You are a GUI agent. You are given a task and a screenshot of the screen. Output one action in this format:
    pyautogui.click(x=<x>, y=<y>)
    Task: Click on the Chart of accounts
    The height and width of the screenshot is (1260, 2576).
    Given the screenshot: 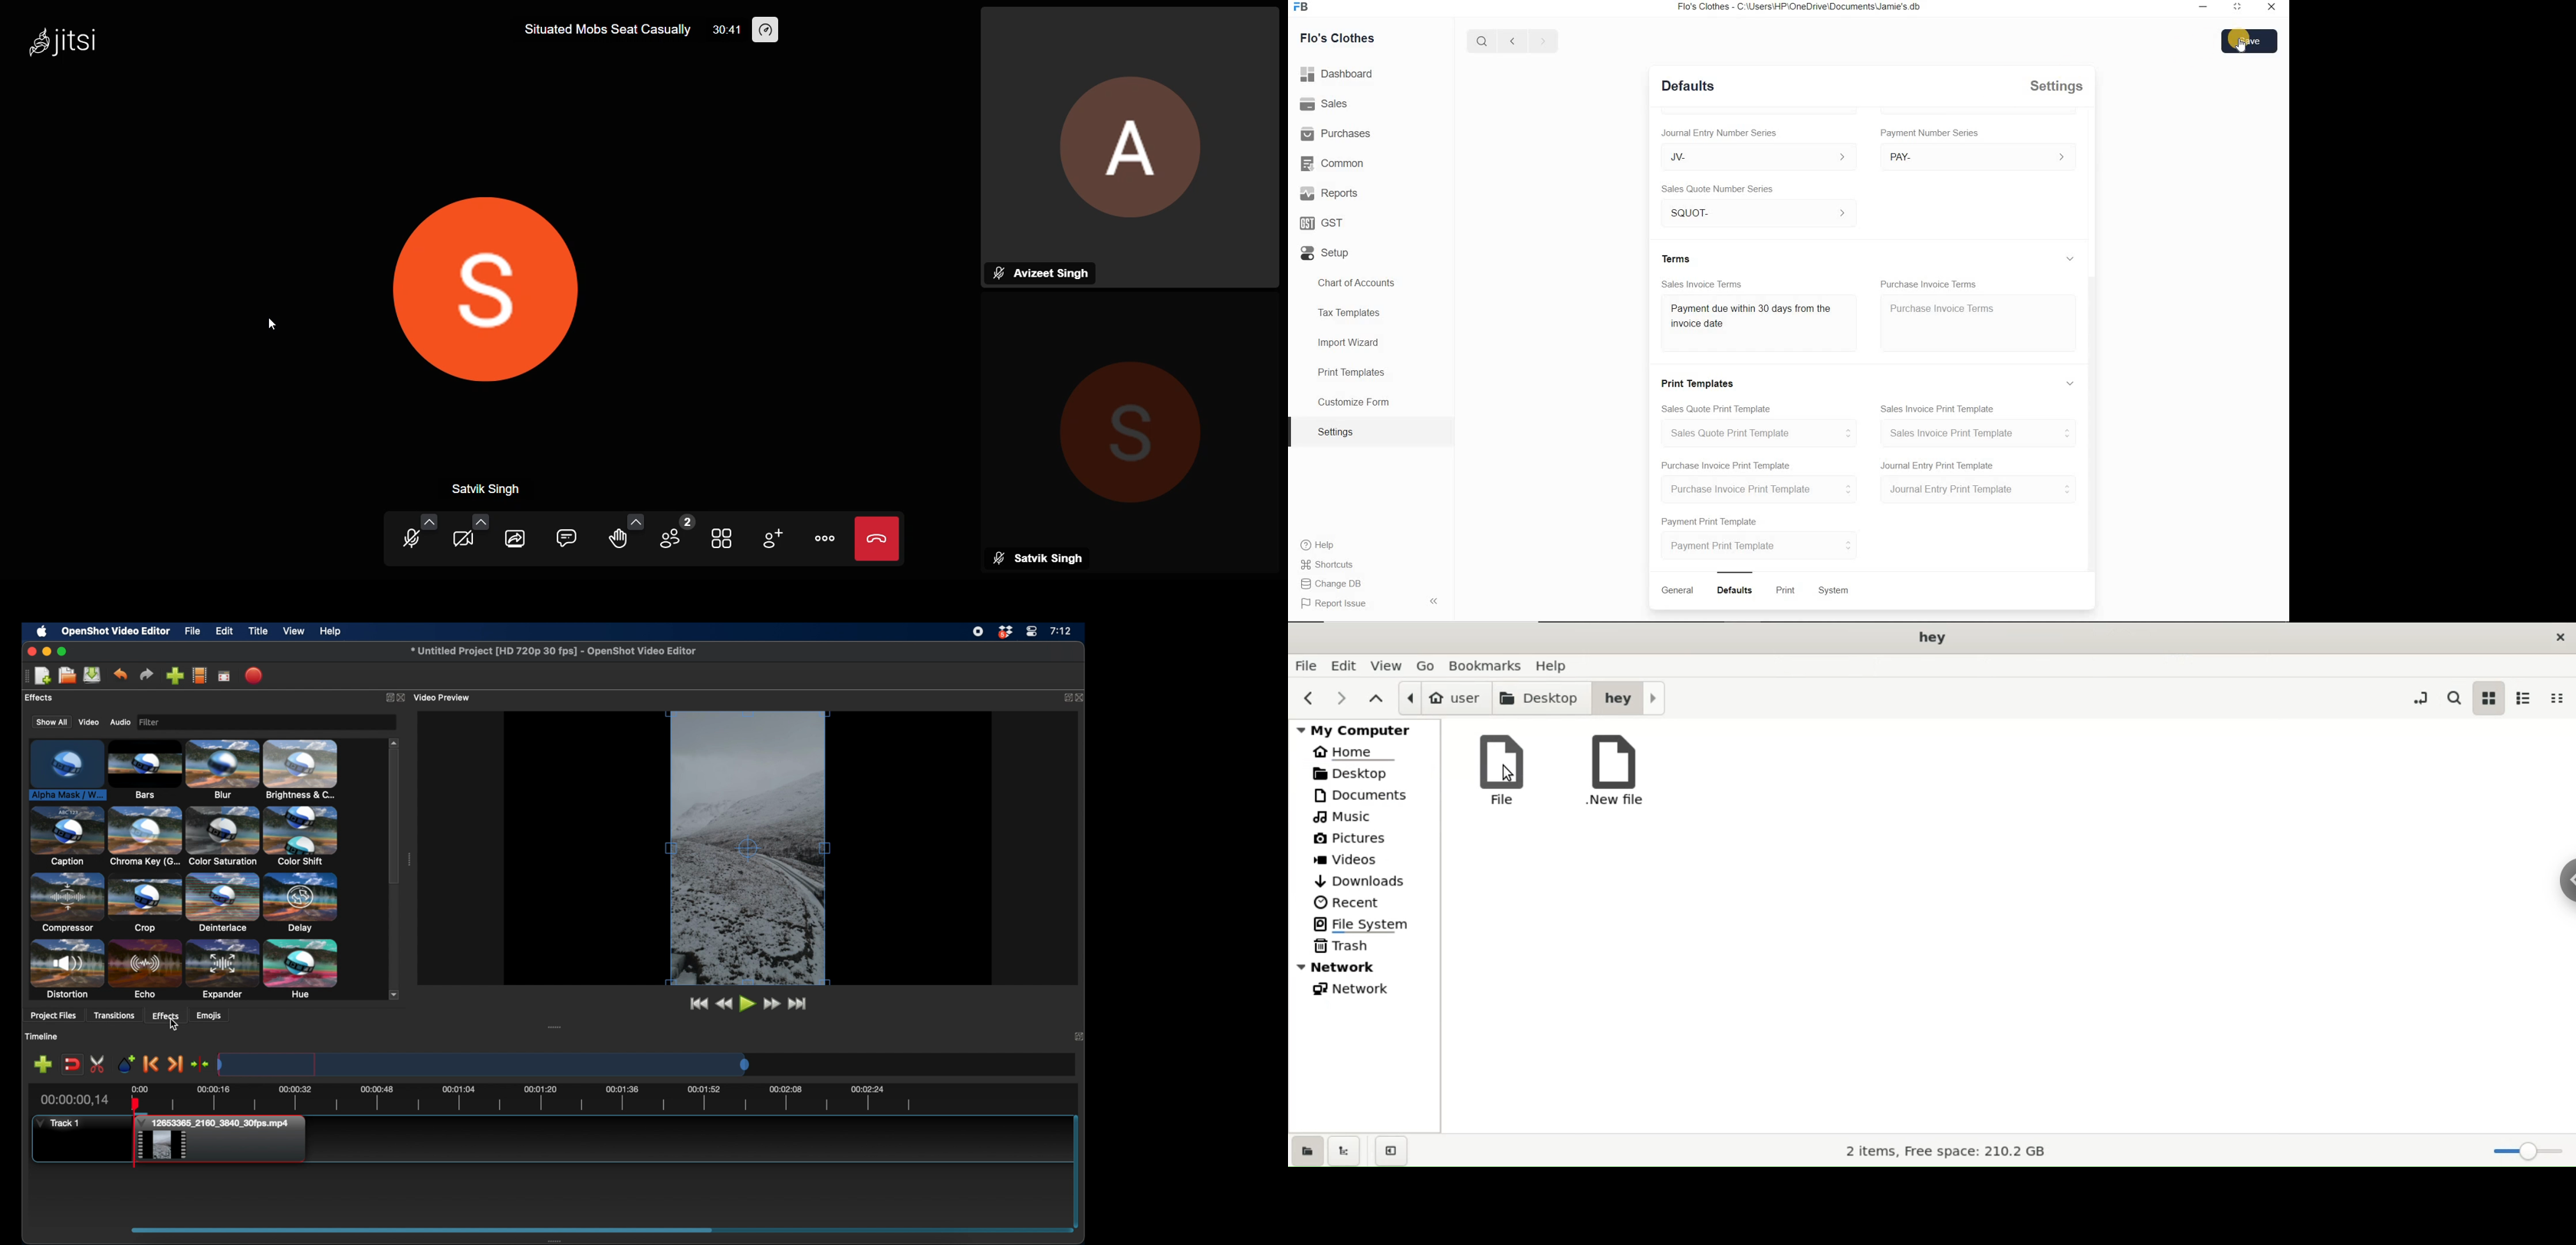 What is the action you would take?
    pyautogui.click(x=1371, y=283)
    